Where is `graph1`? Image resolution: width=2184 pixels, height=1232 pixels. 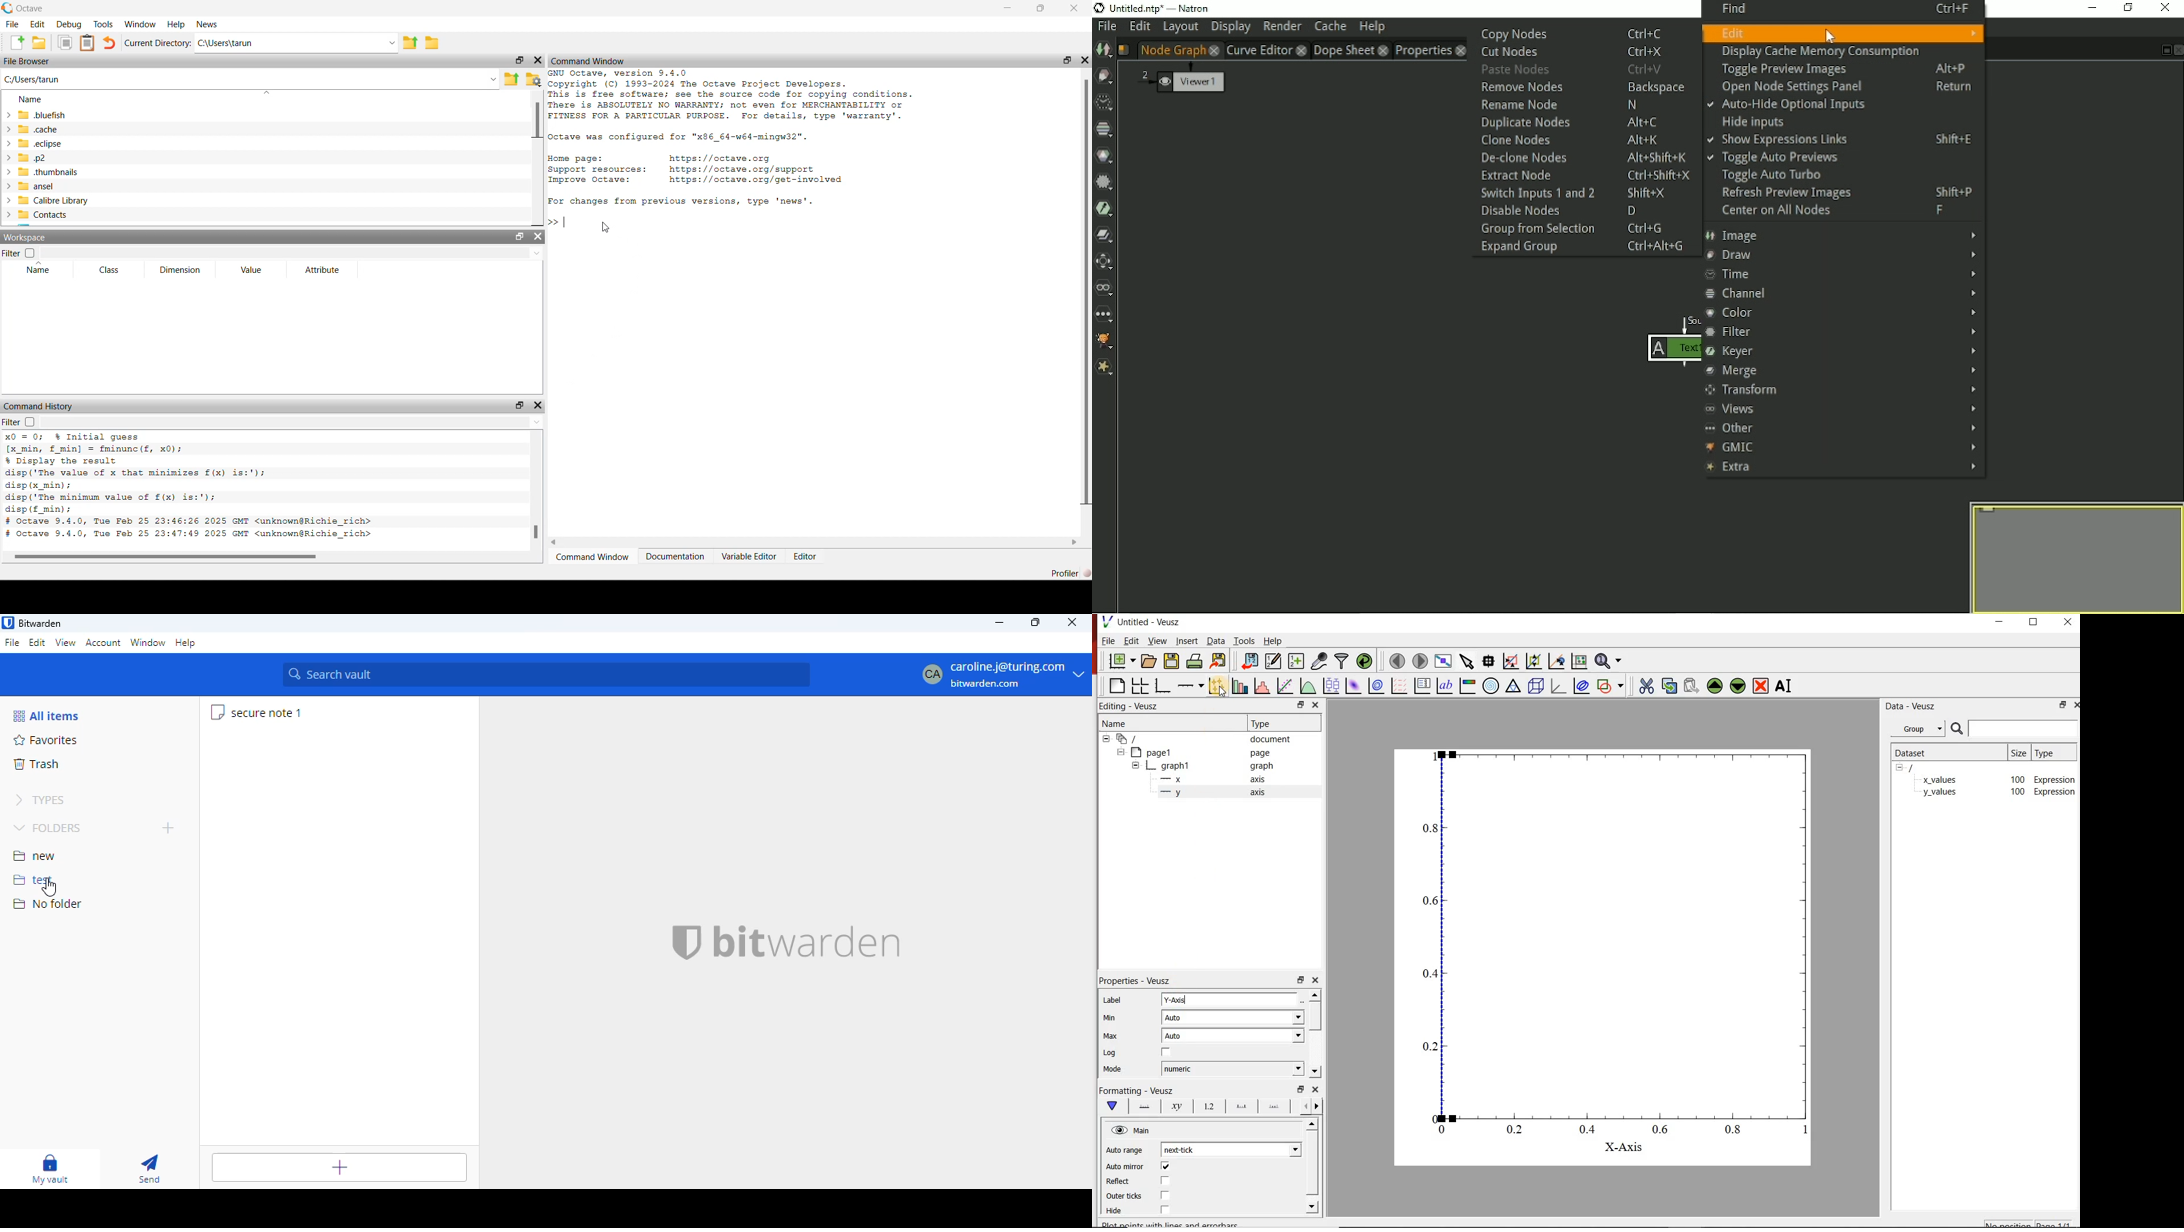
graph1 is located at coordinates (1177, 765).